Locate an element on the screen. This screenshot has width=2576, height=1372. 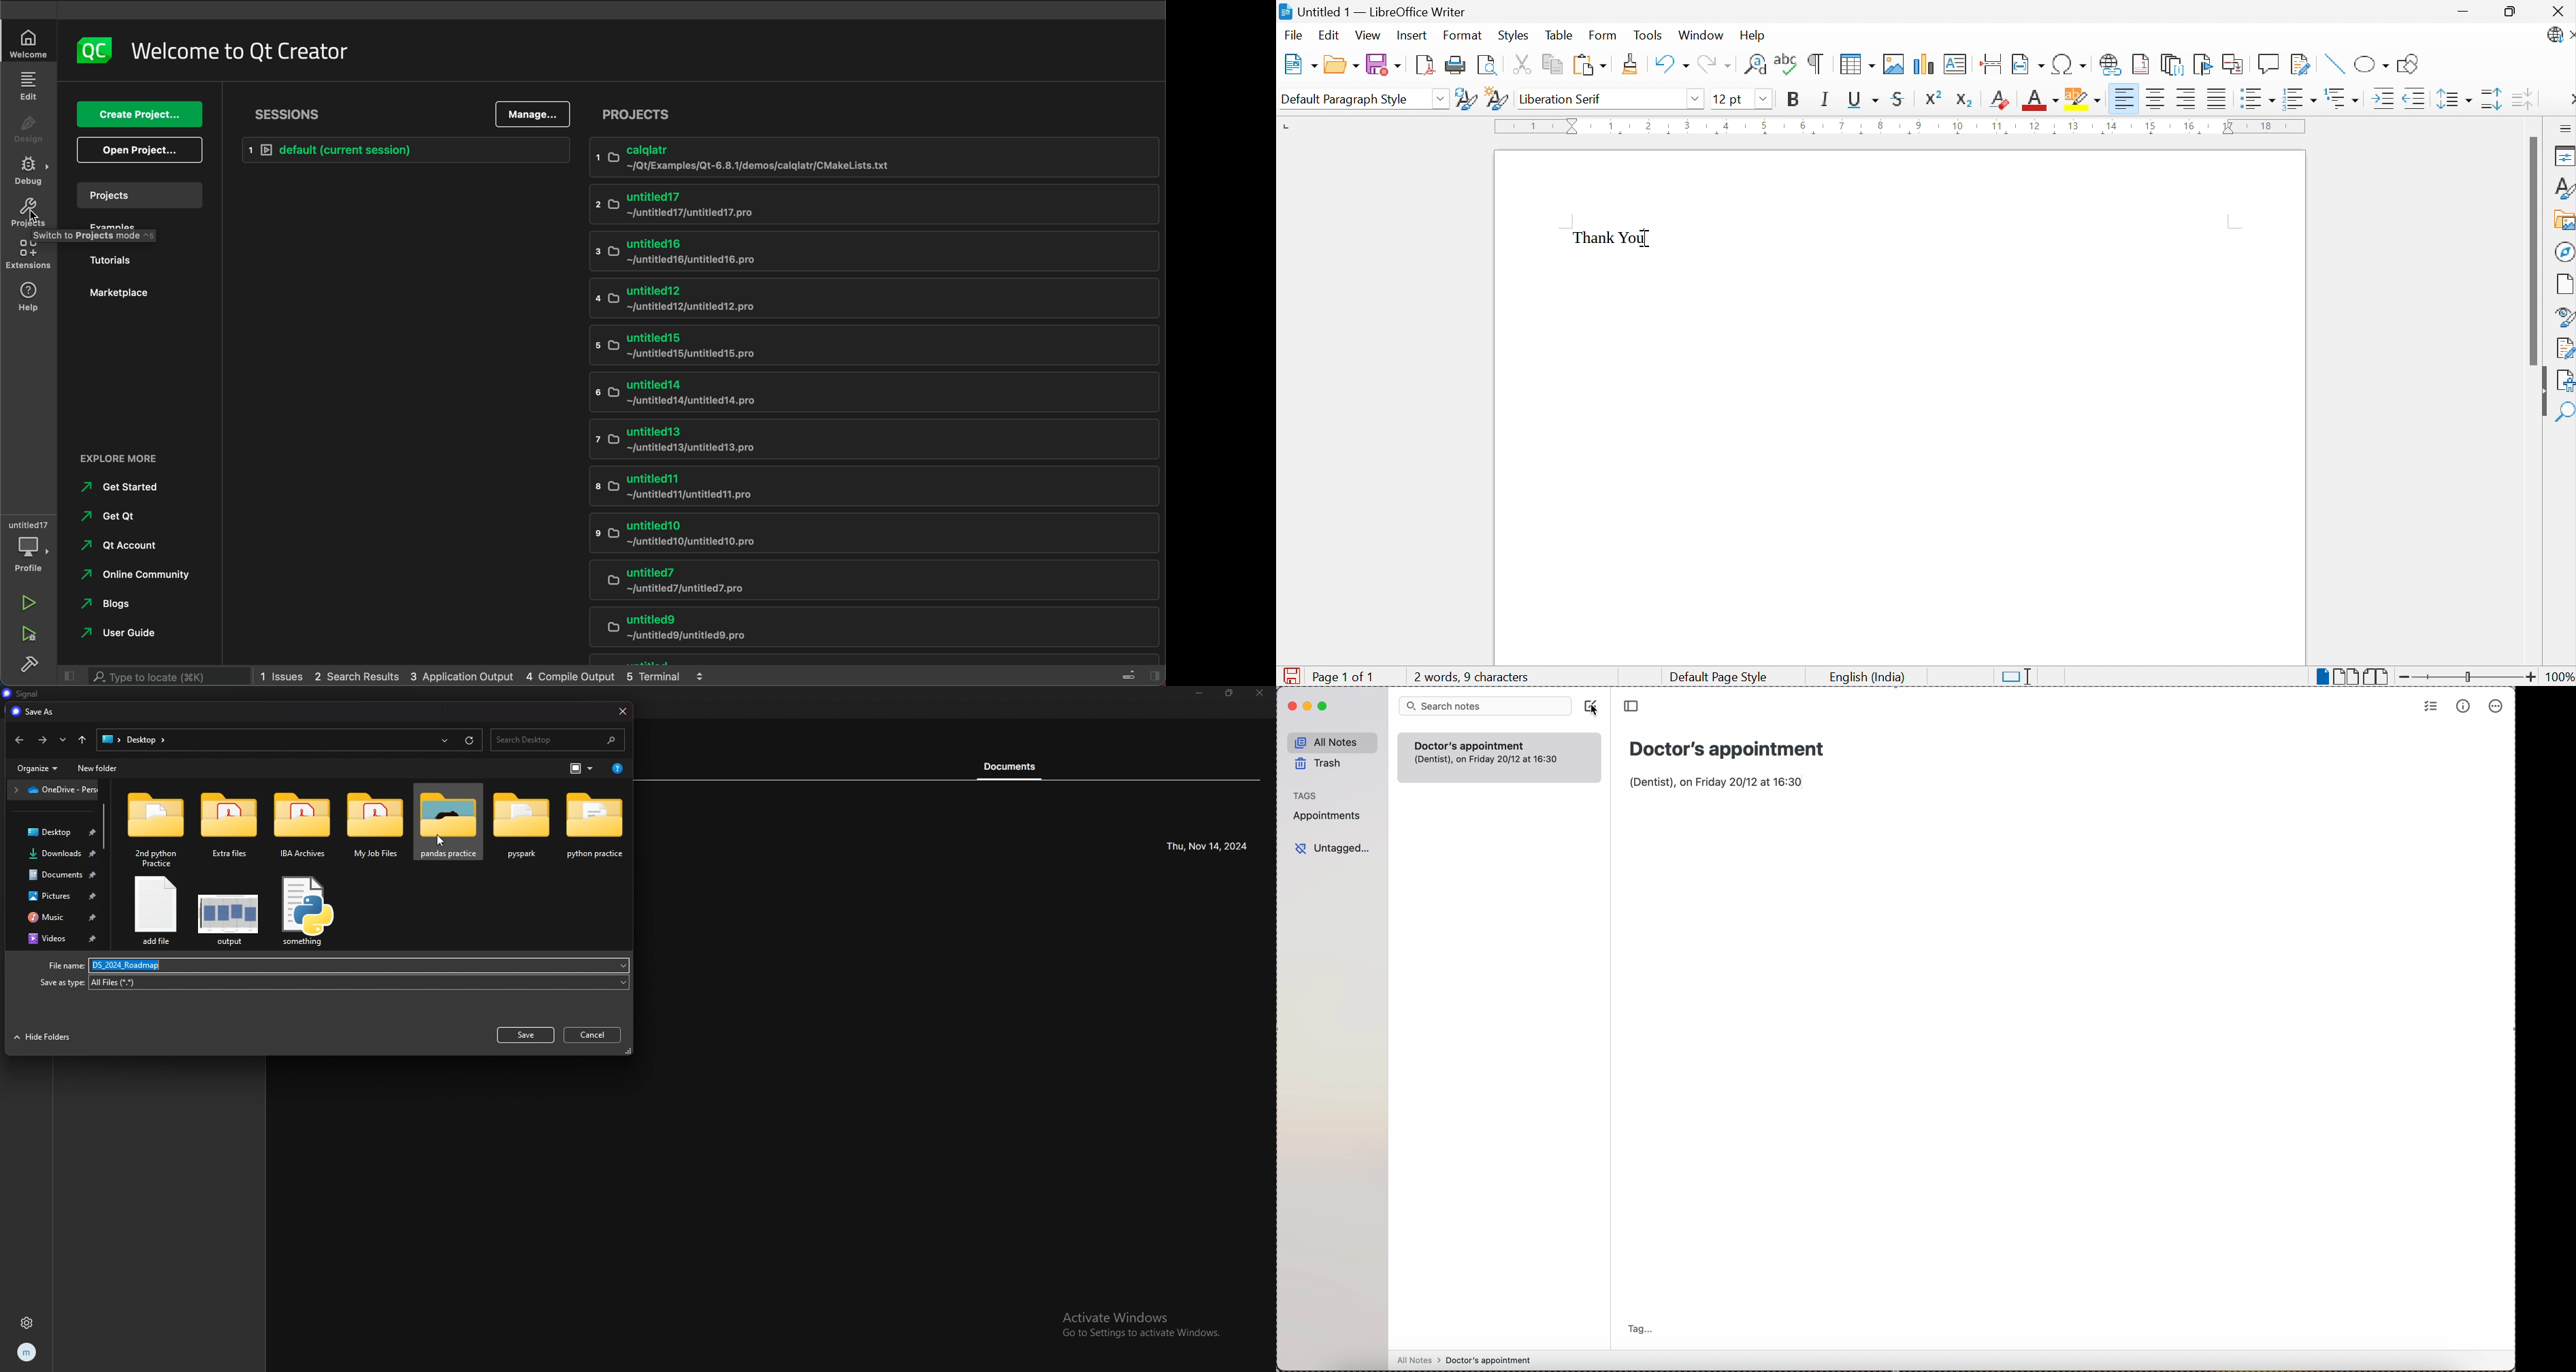
Bookmark is located at coordinates (2203, 63).